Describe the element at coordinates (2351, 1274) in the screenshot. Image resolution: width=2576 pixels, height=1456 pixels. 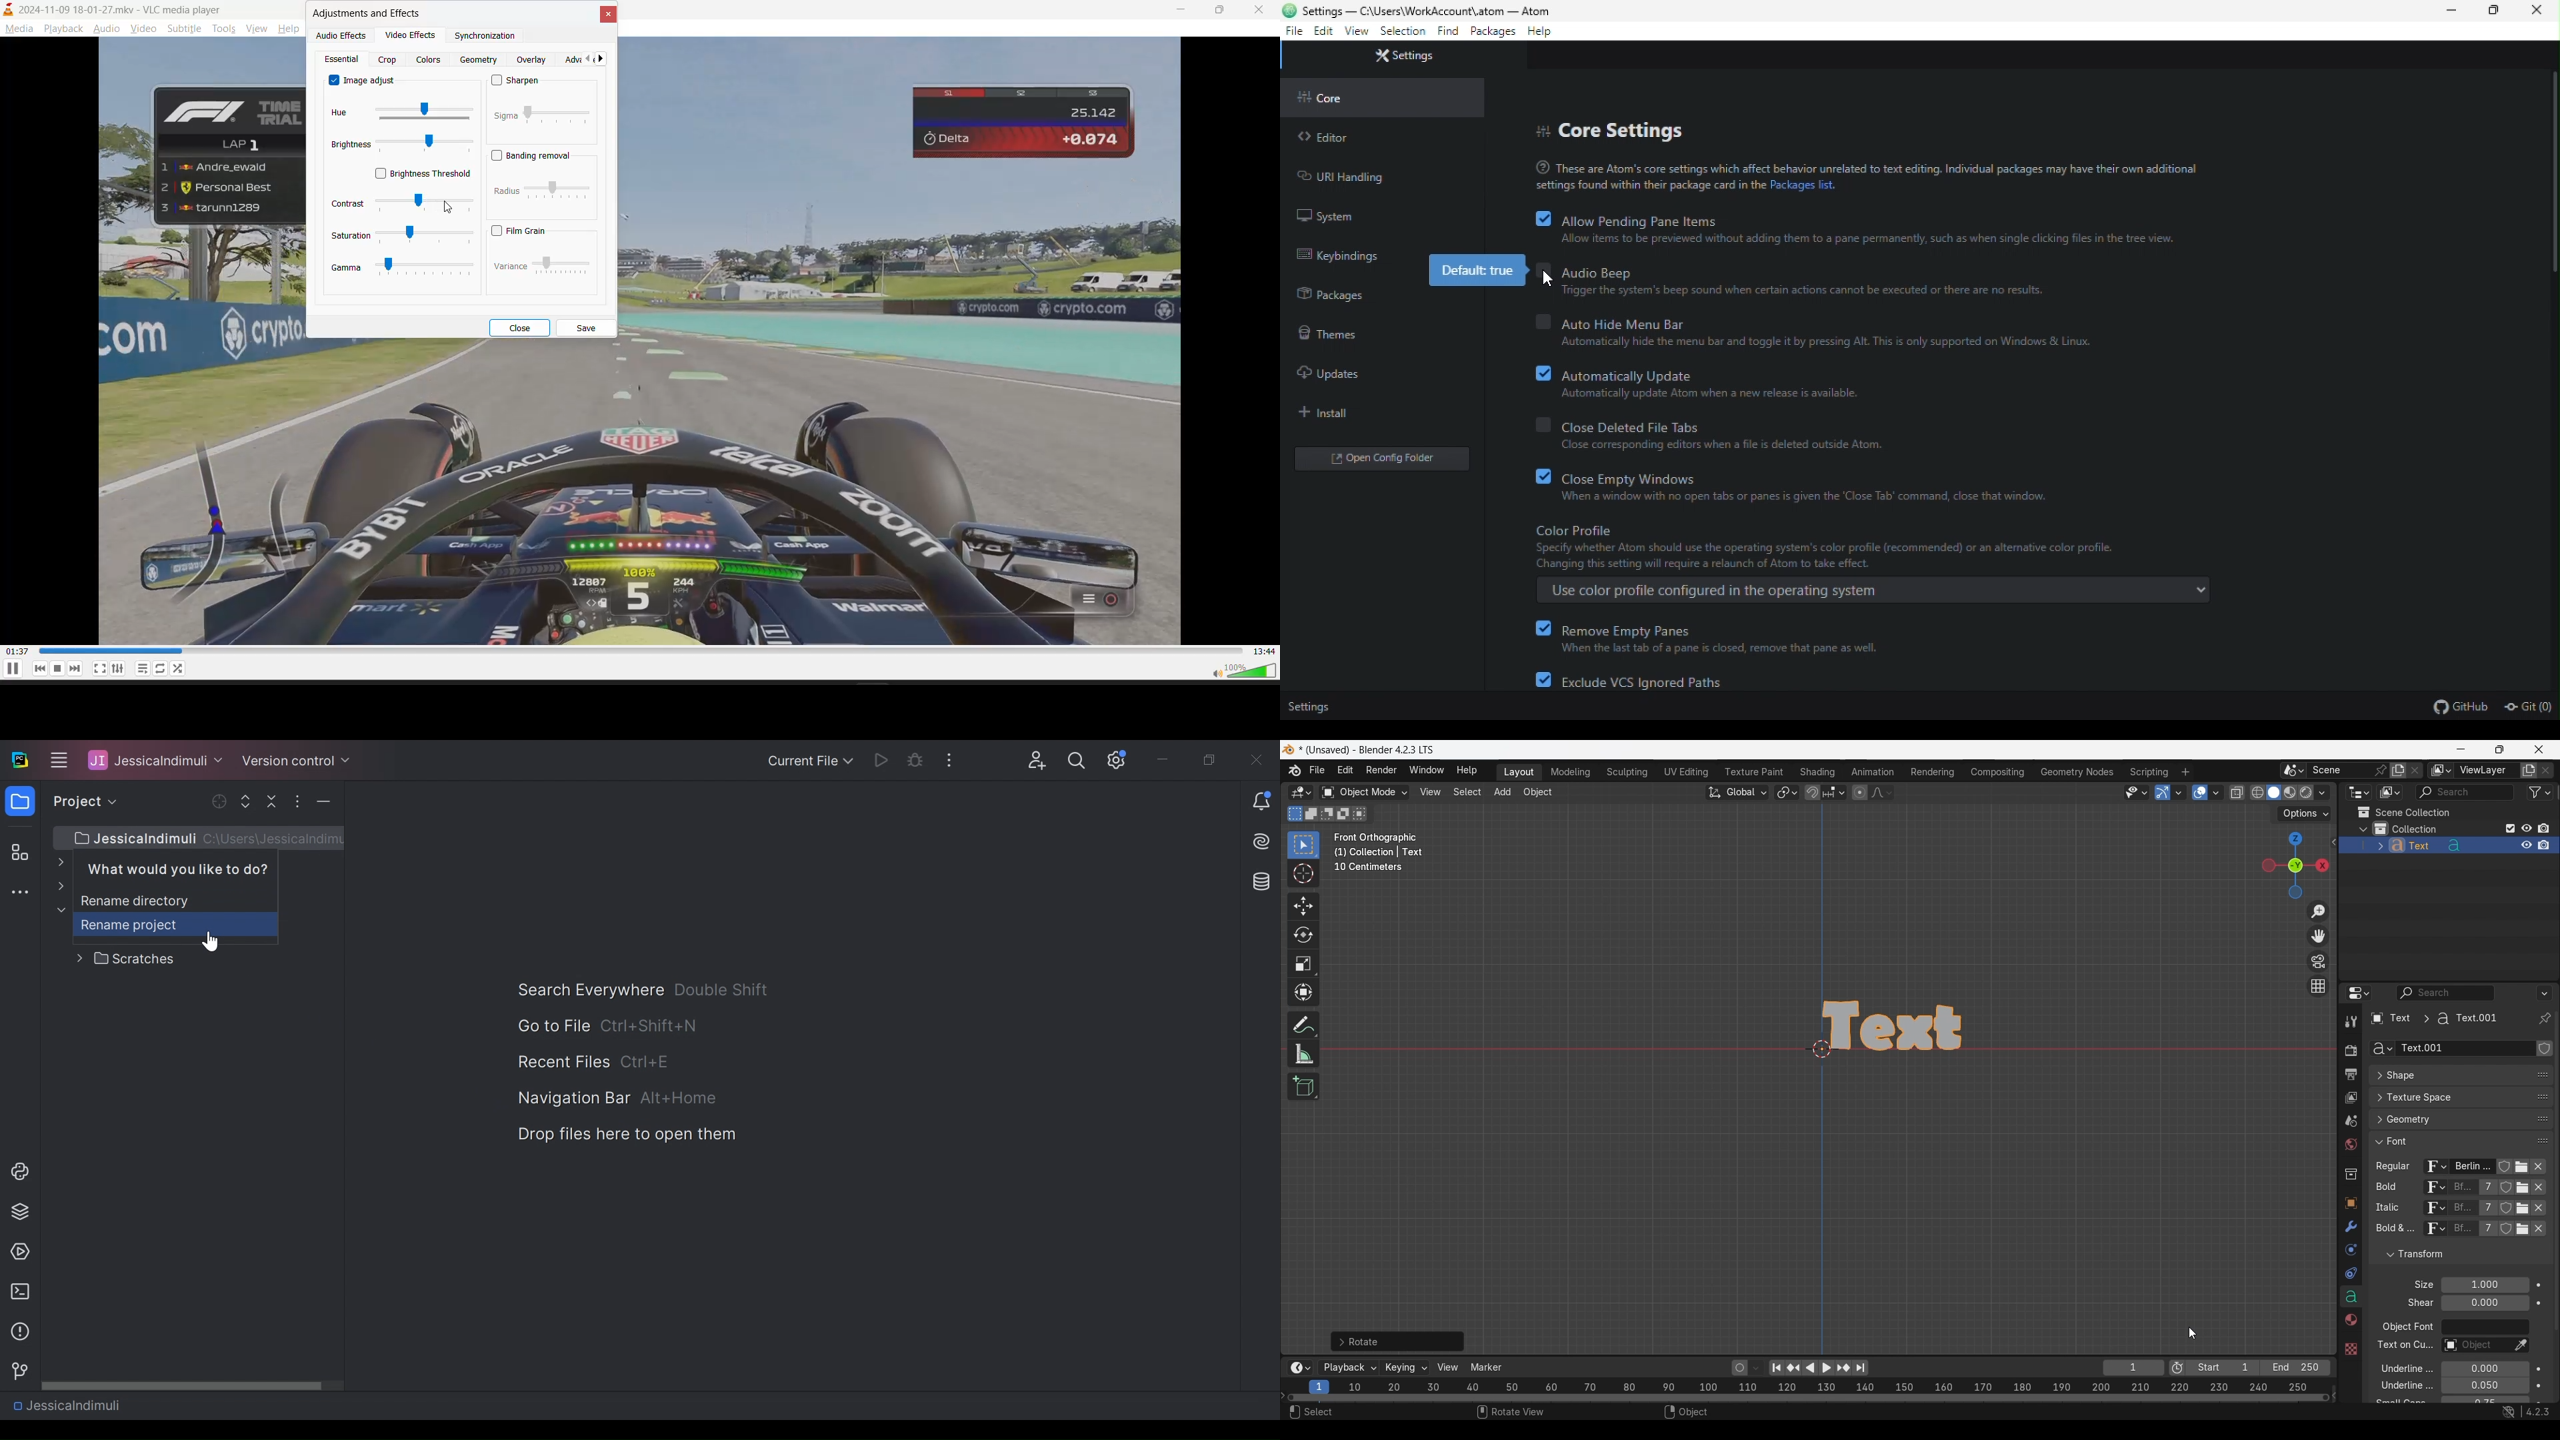
I see `Constraints` at that location.